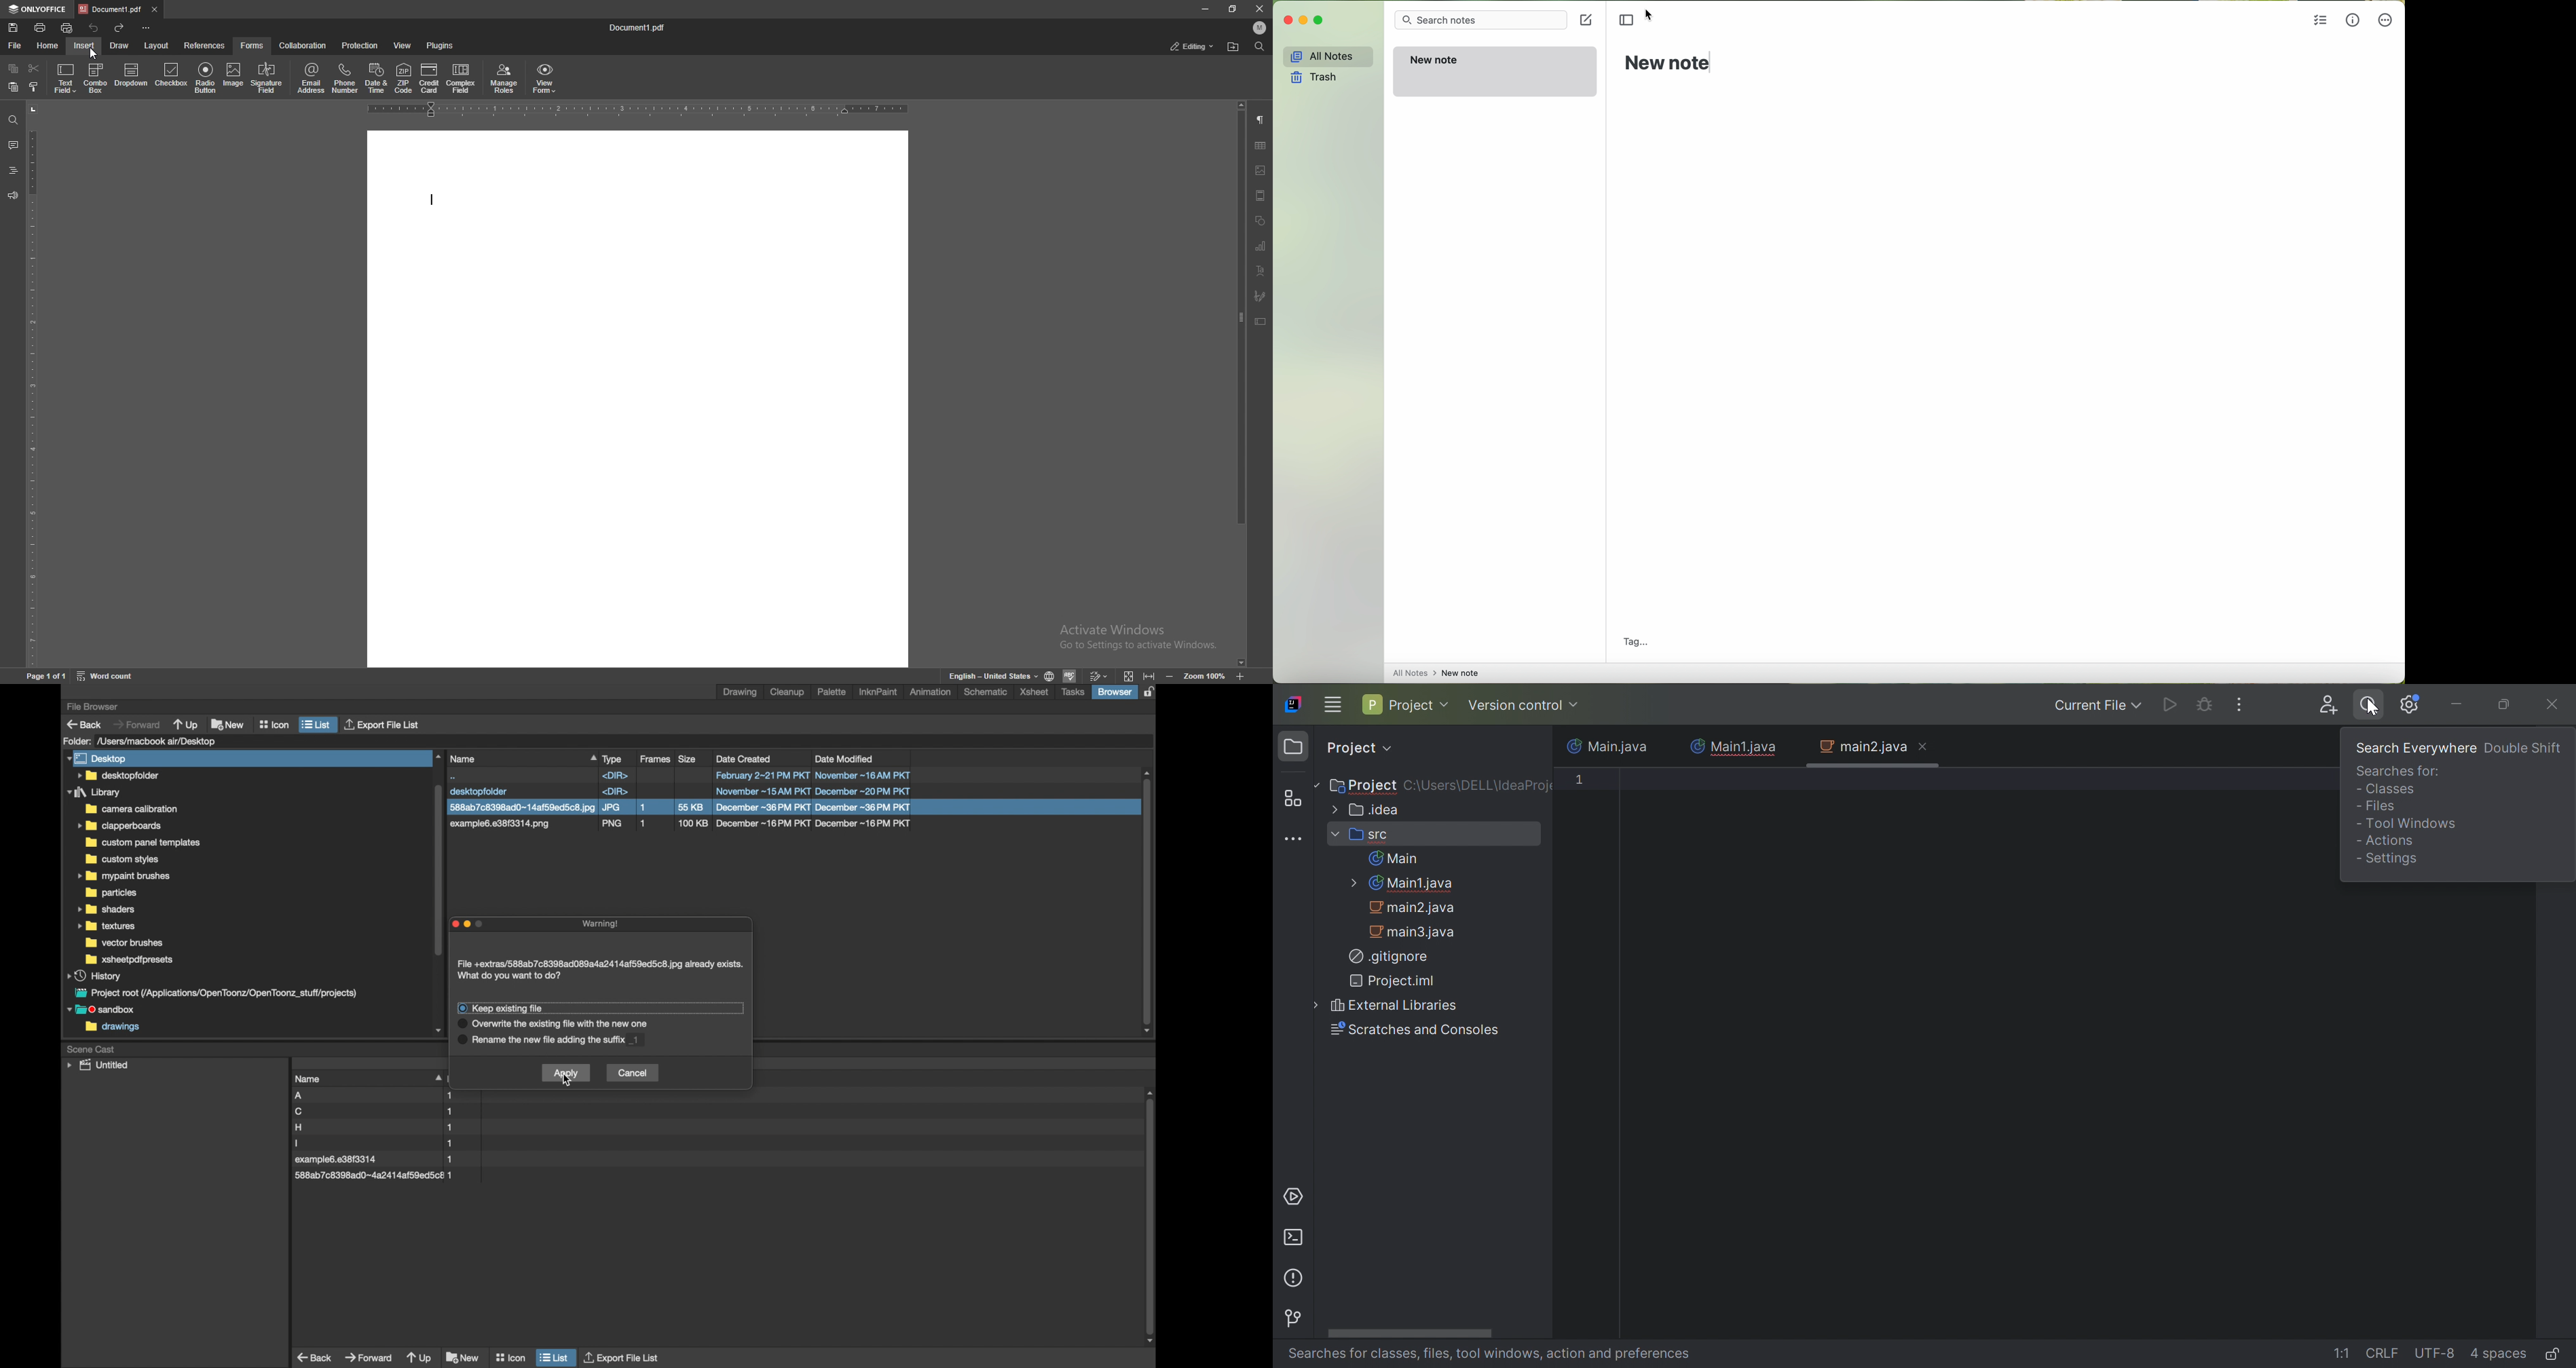 This screenshot has width=2576, height=1372. Describe the element at coordinates (65, 78) in the screenshot. I see `text field` at that location.